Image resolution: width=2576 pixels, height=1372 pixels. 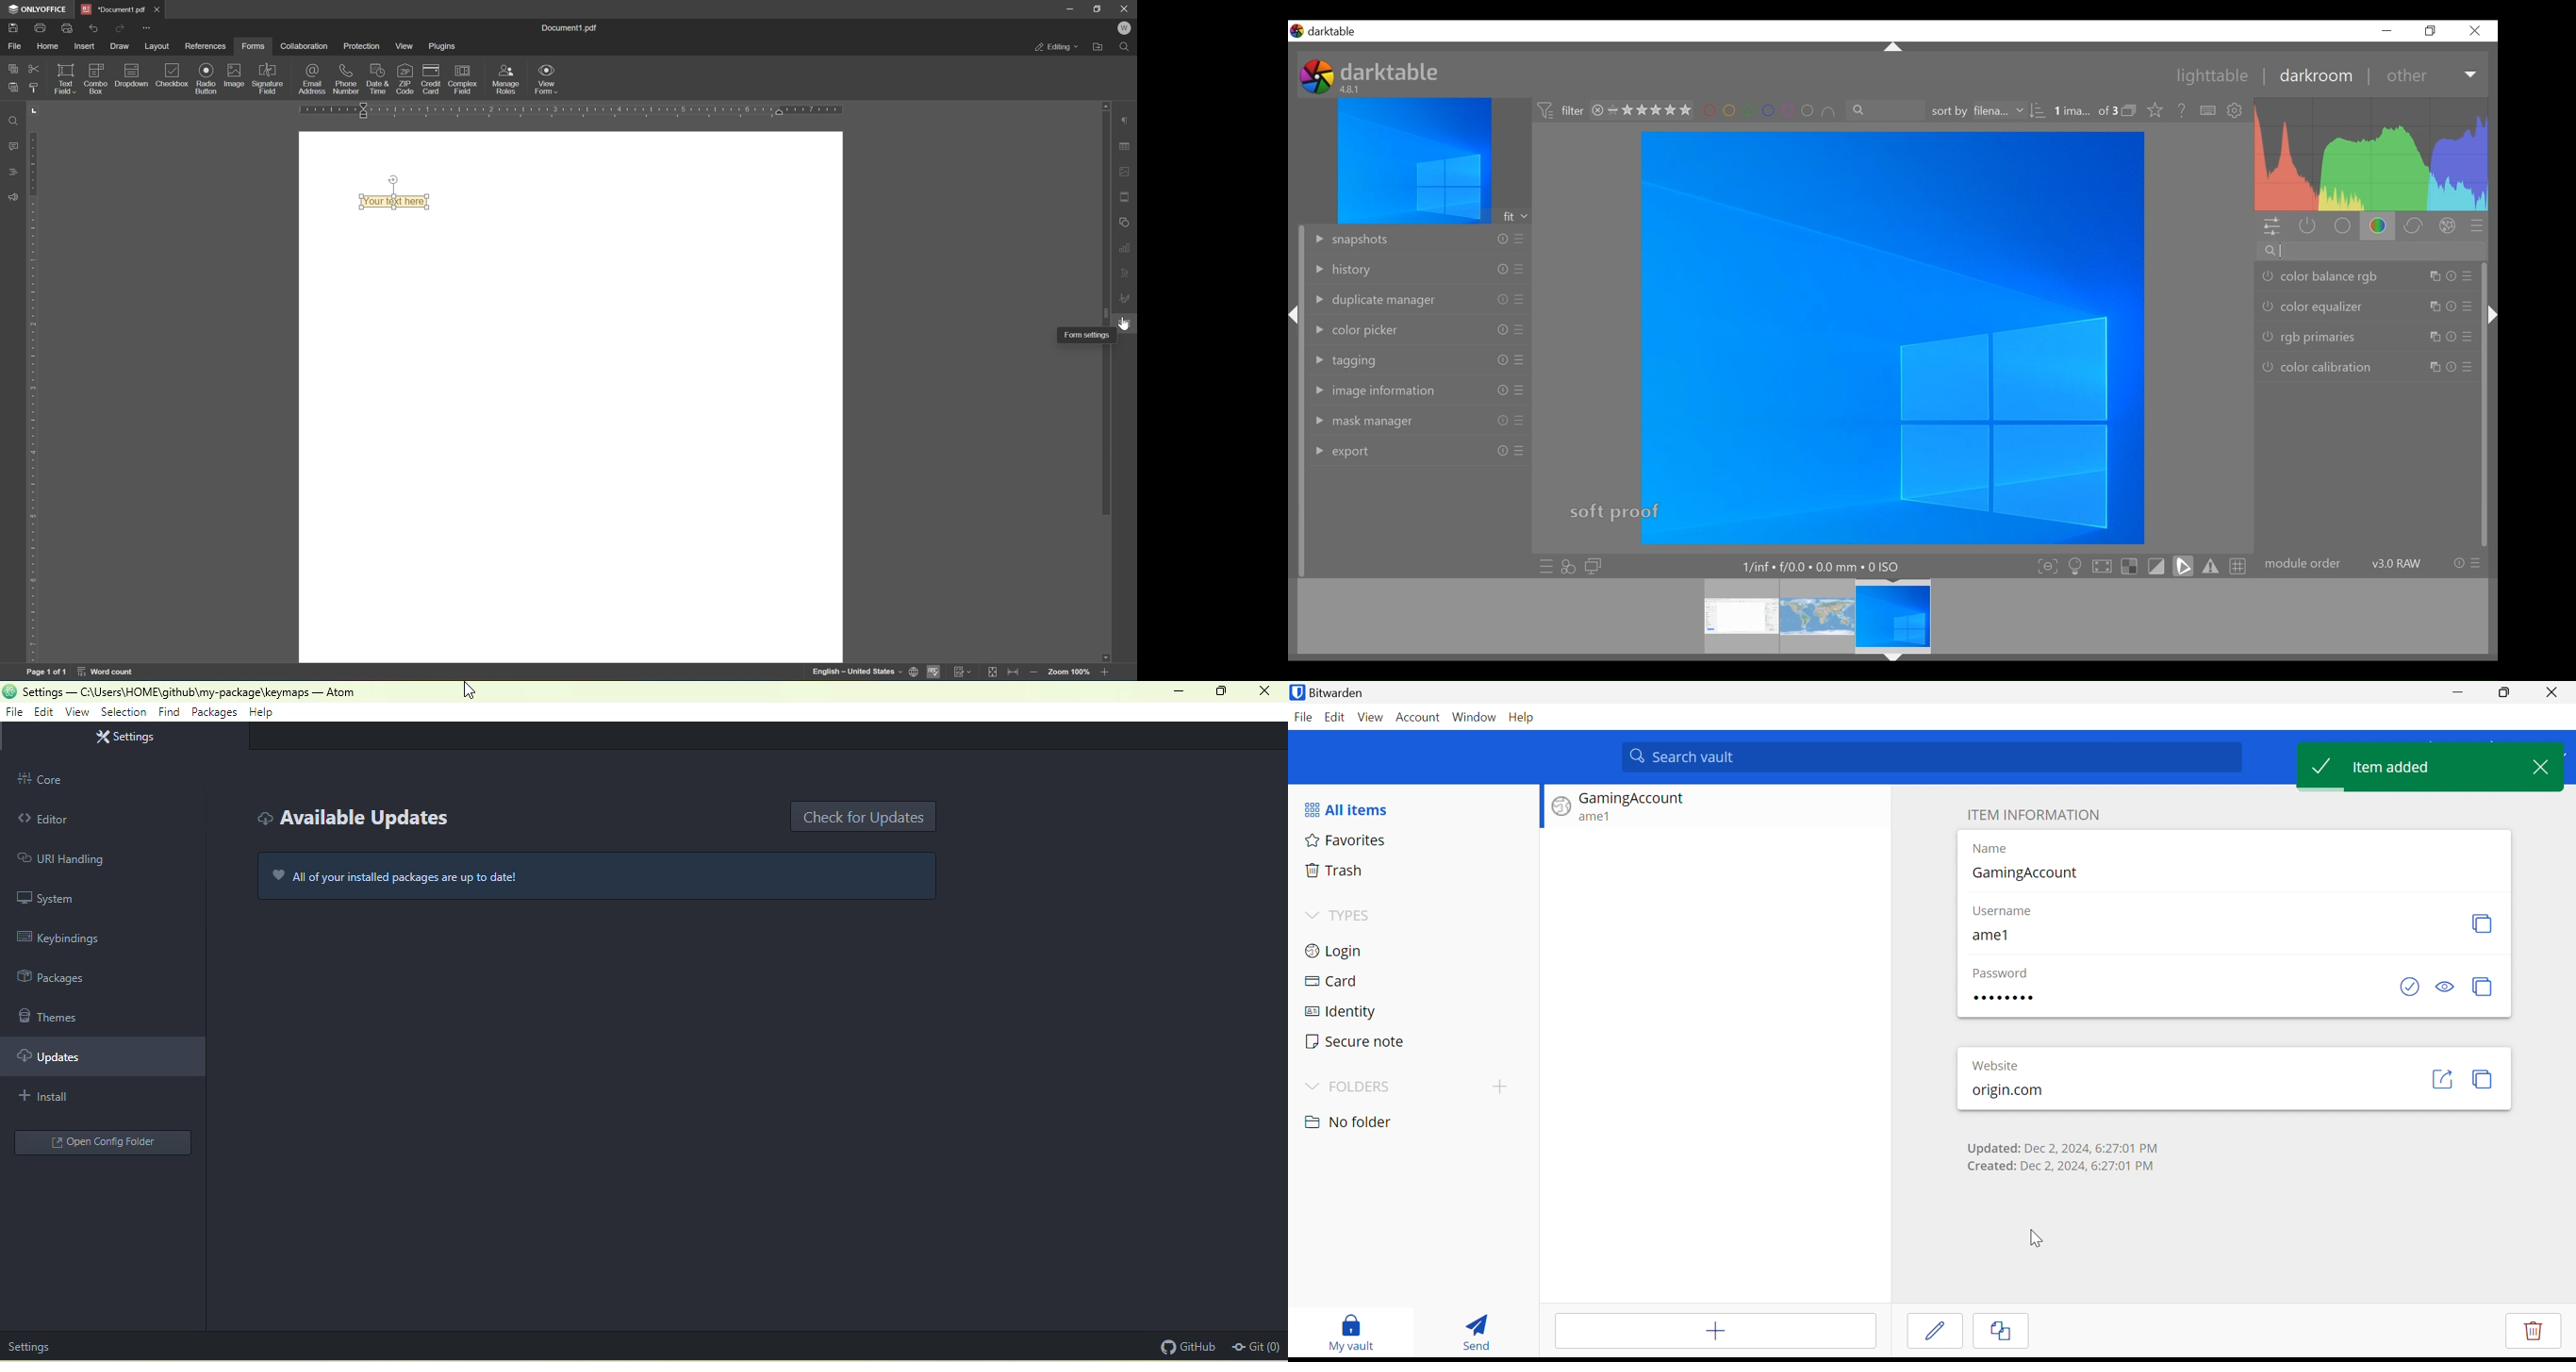 I want to click on file, so click(x=16, y=714).